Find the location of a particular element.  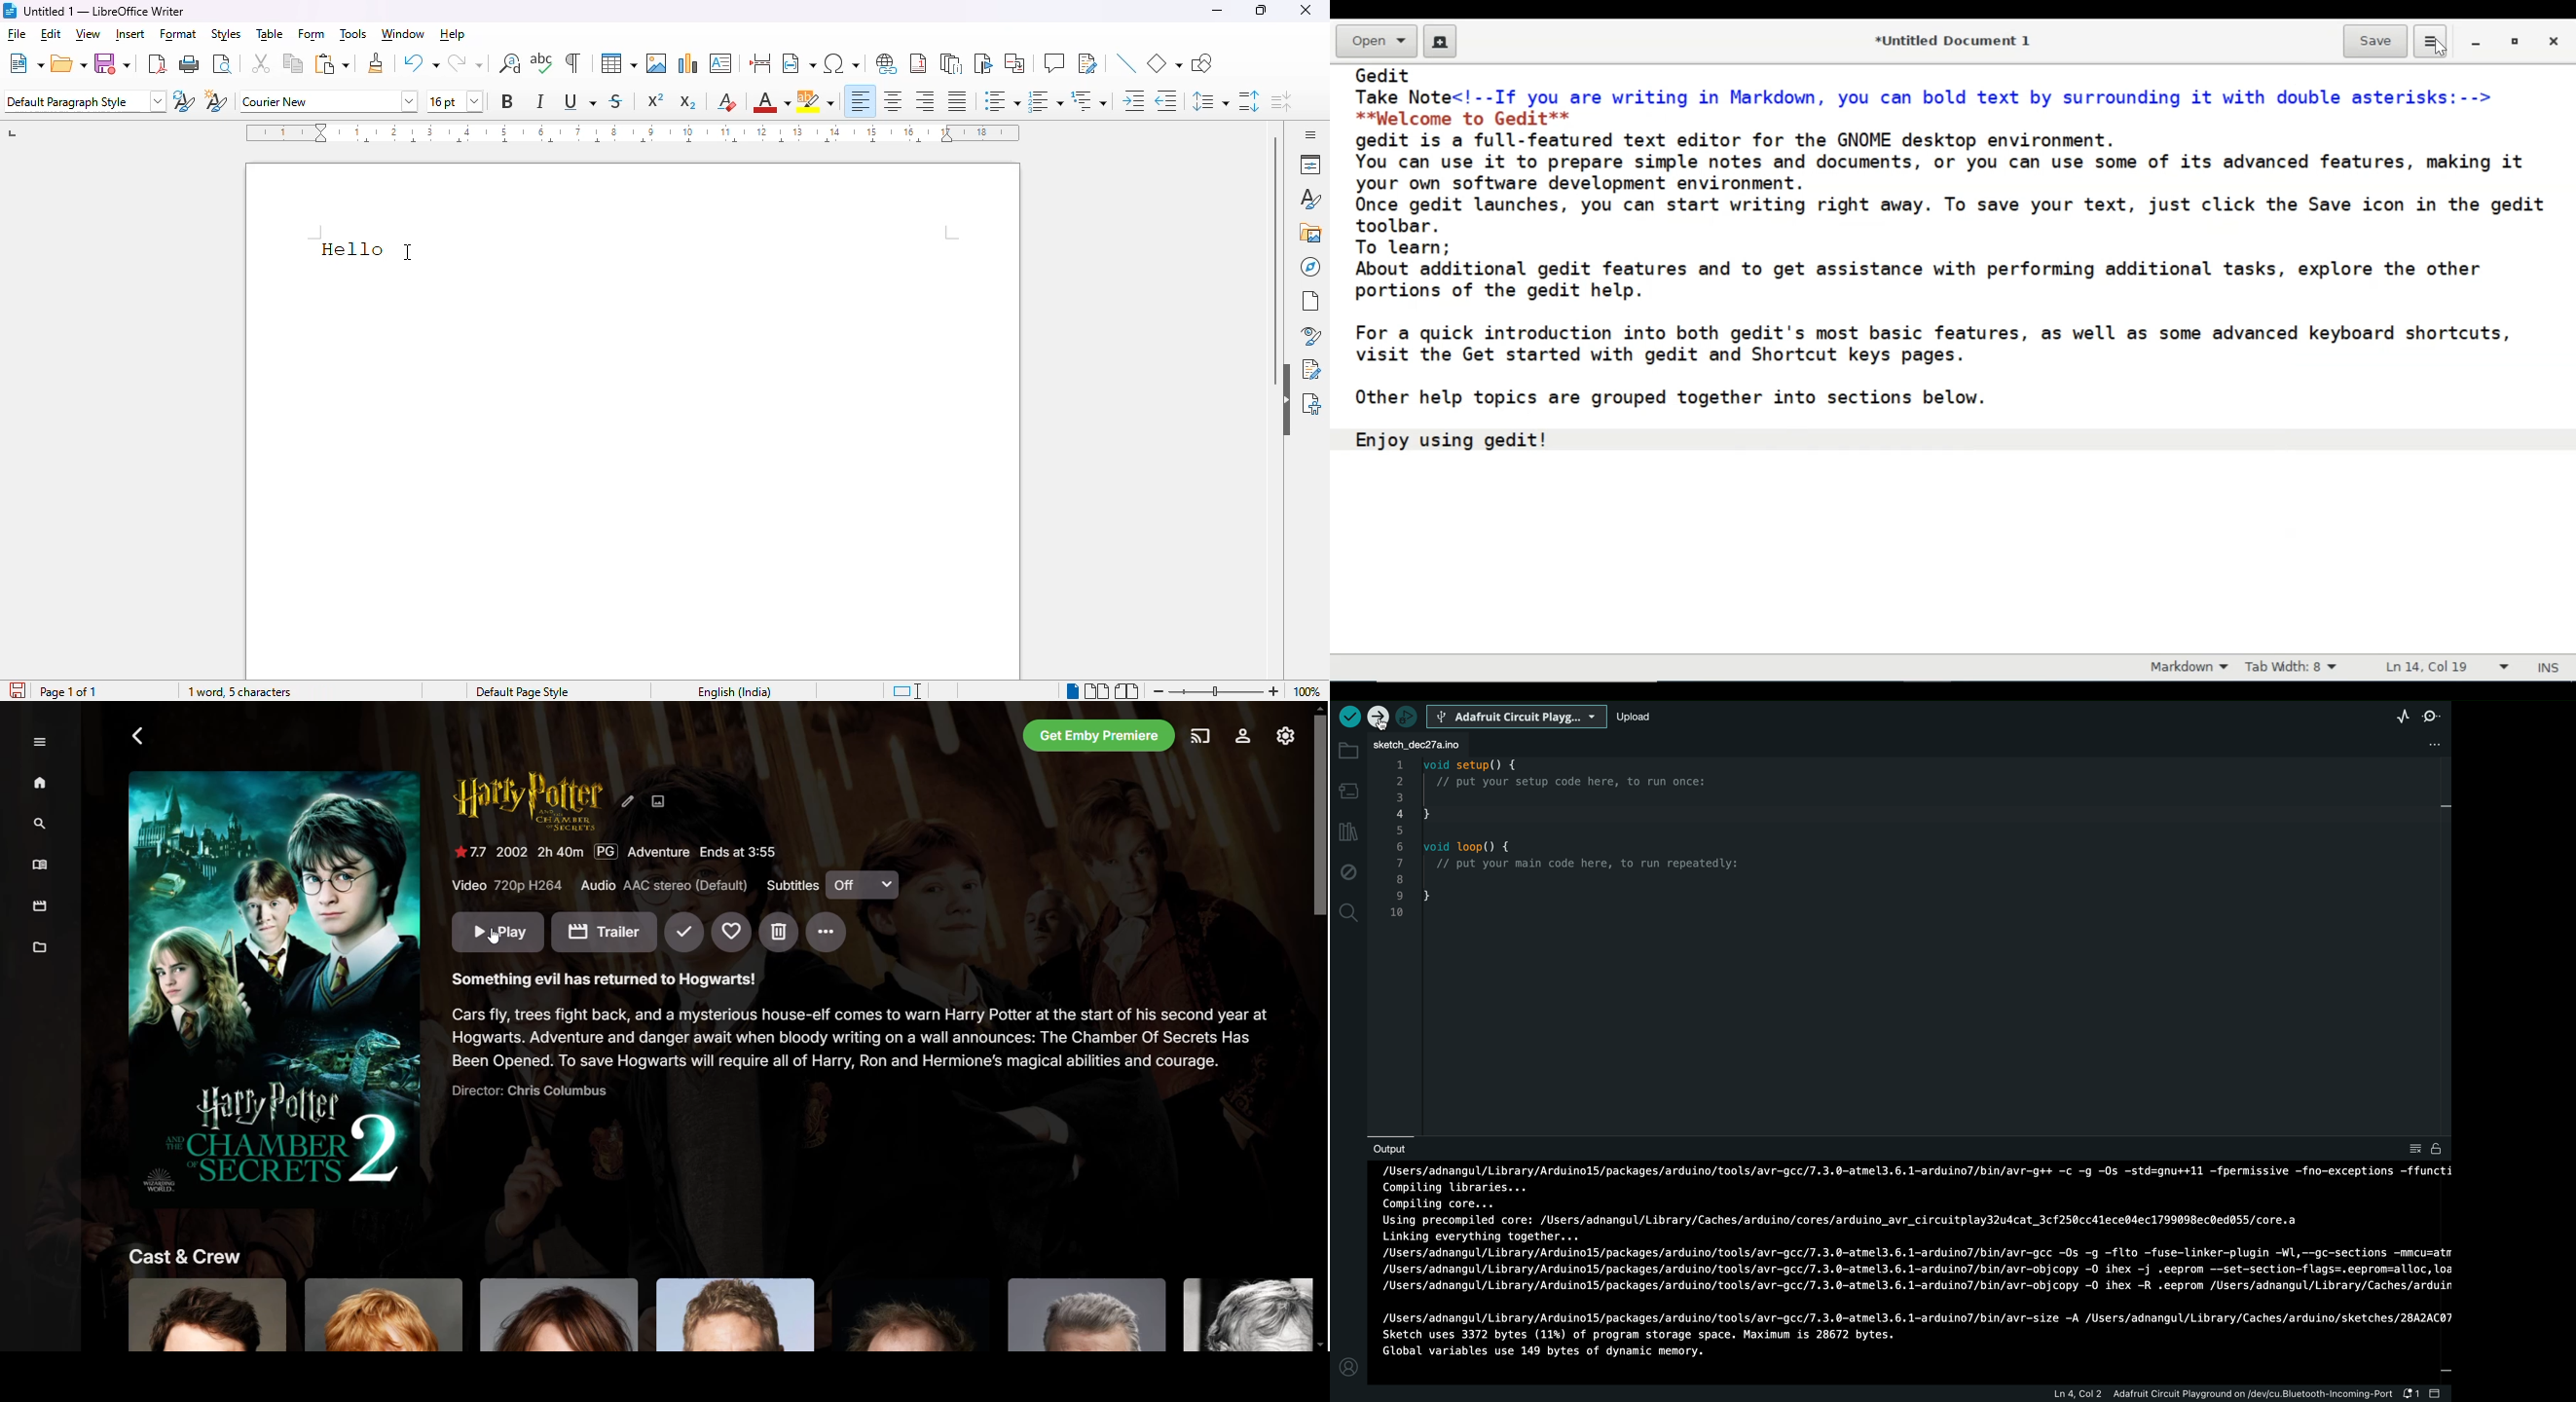

show track changes functions is located at coordinates (1088, 63).